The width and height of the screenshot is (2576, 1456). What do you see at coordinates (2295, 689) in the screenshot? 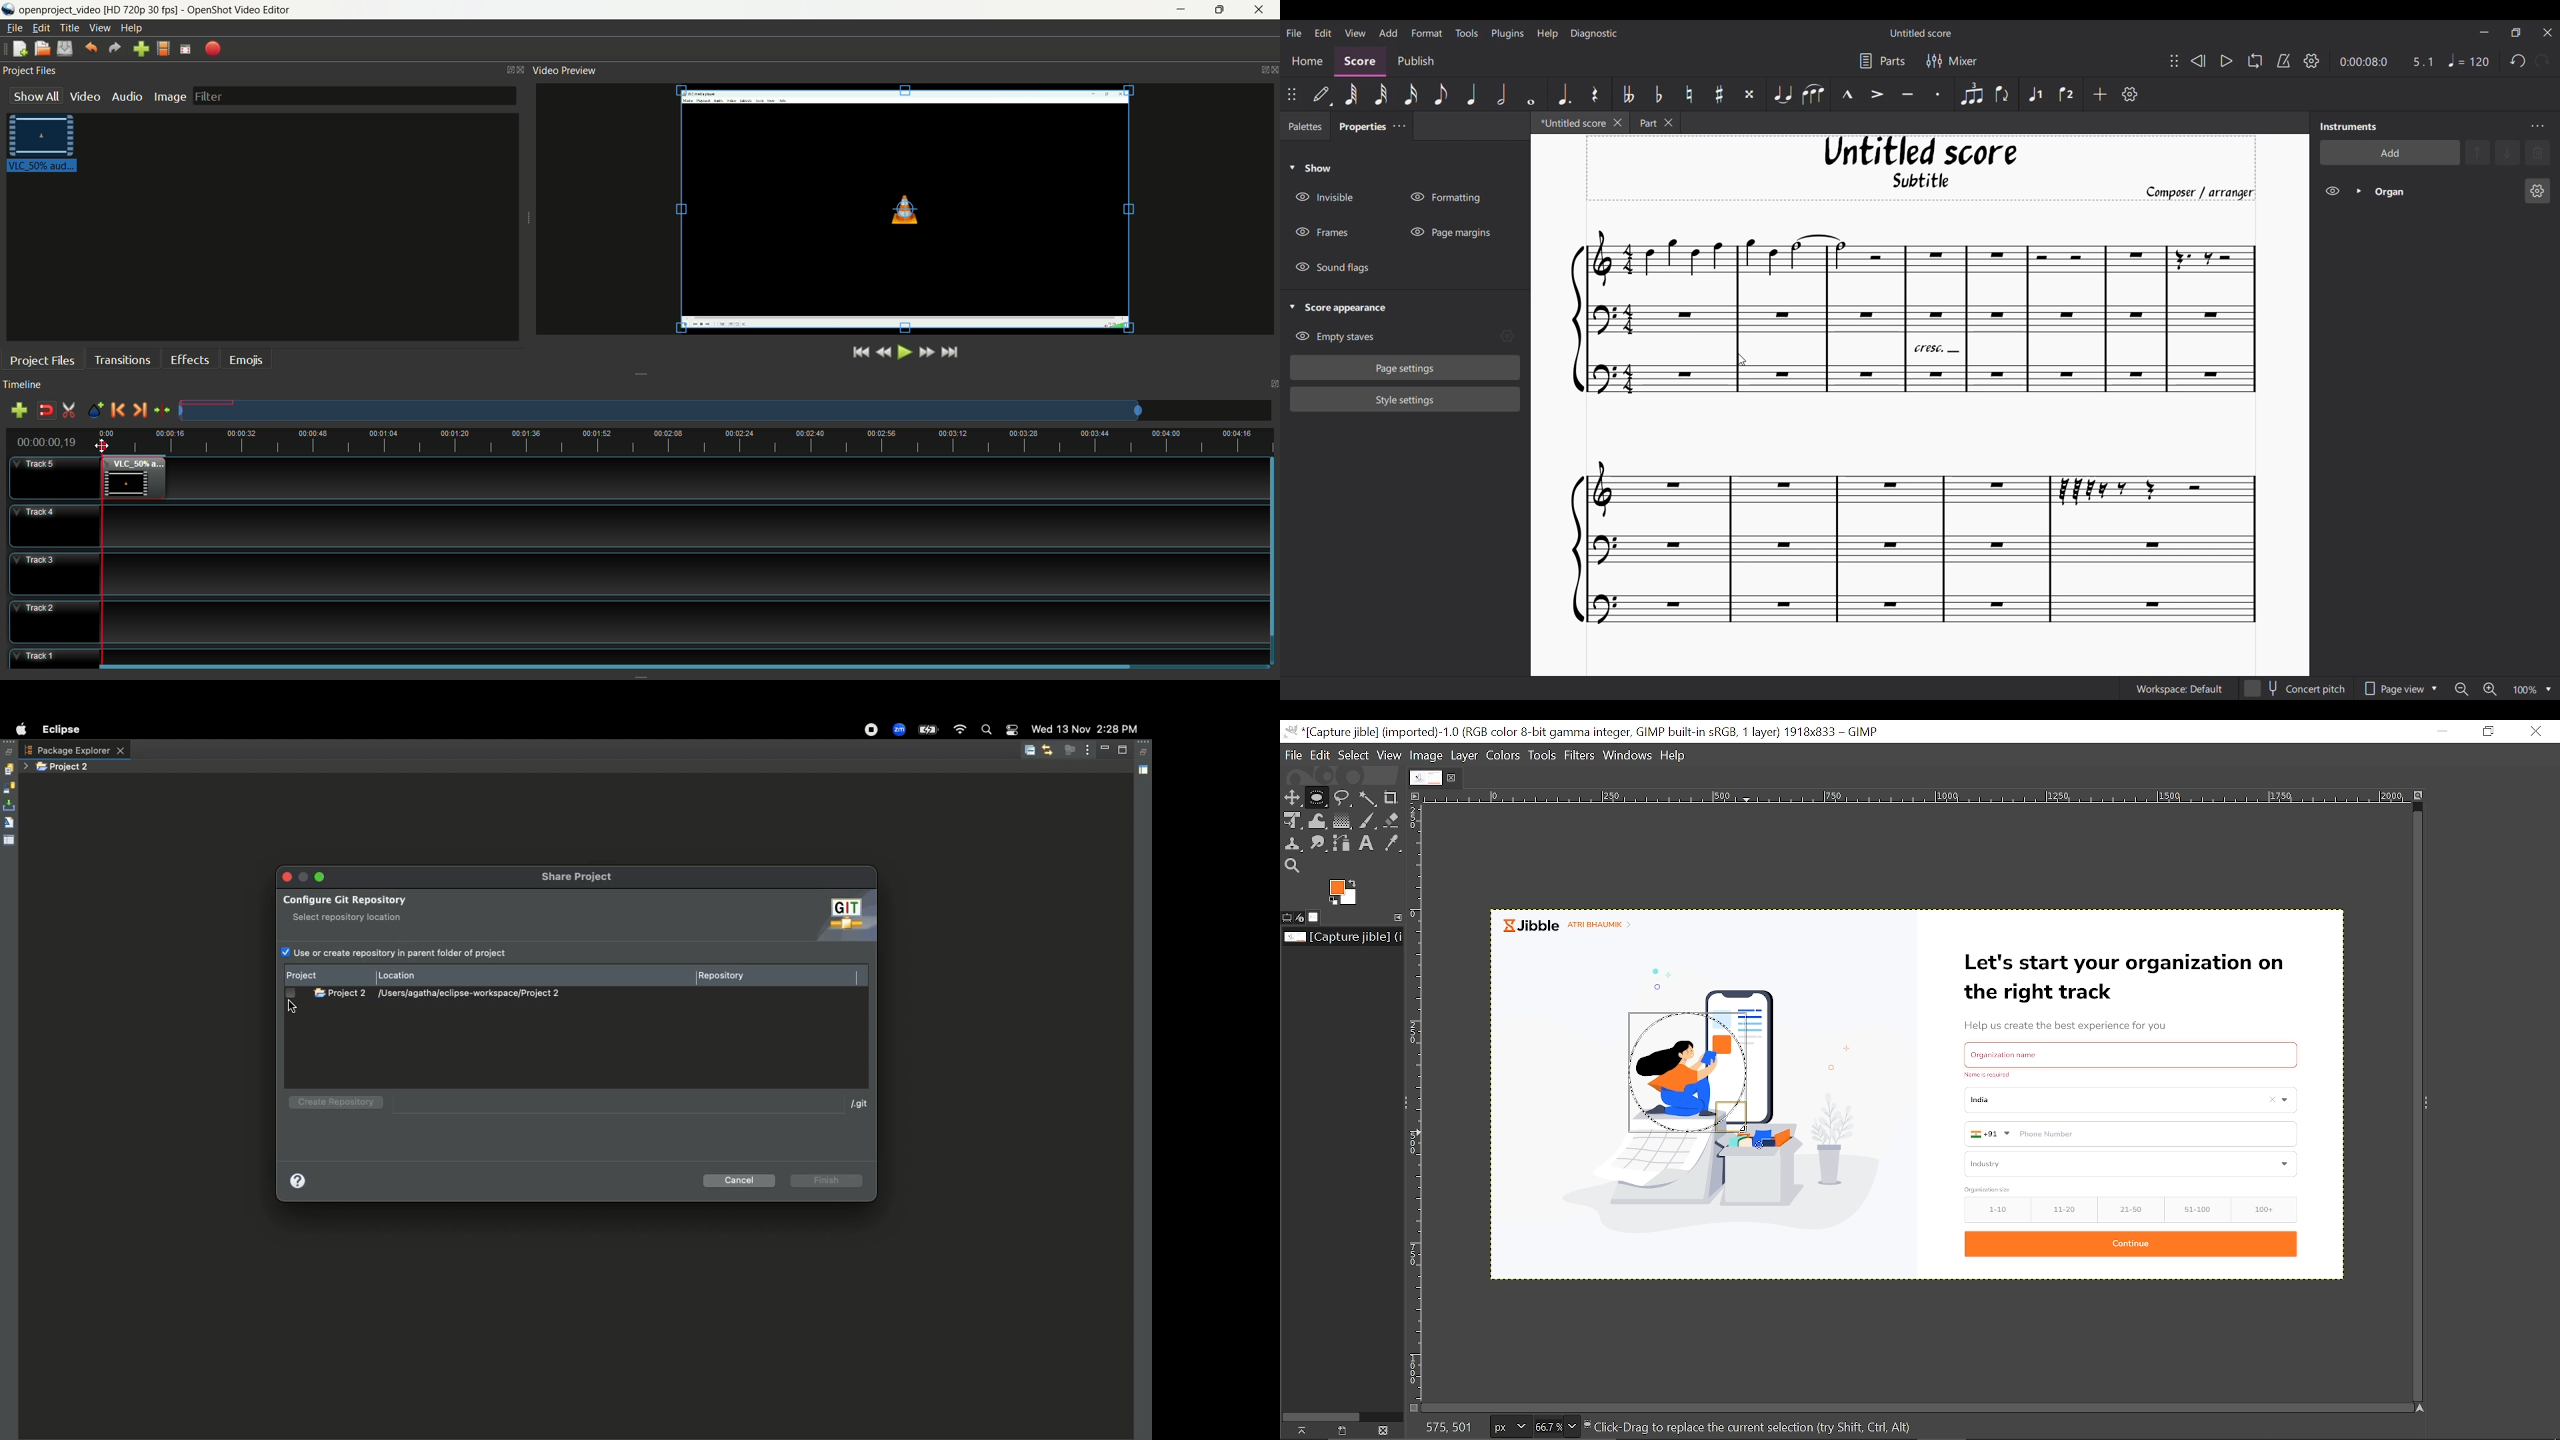
I see `Toggle for Concert pitch` at bounding box center [2295, 689].